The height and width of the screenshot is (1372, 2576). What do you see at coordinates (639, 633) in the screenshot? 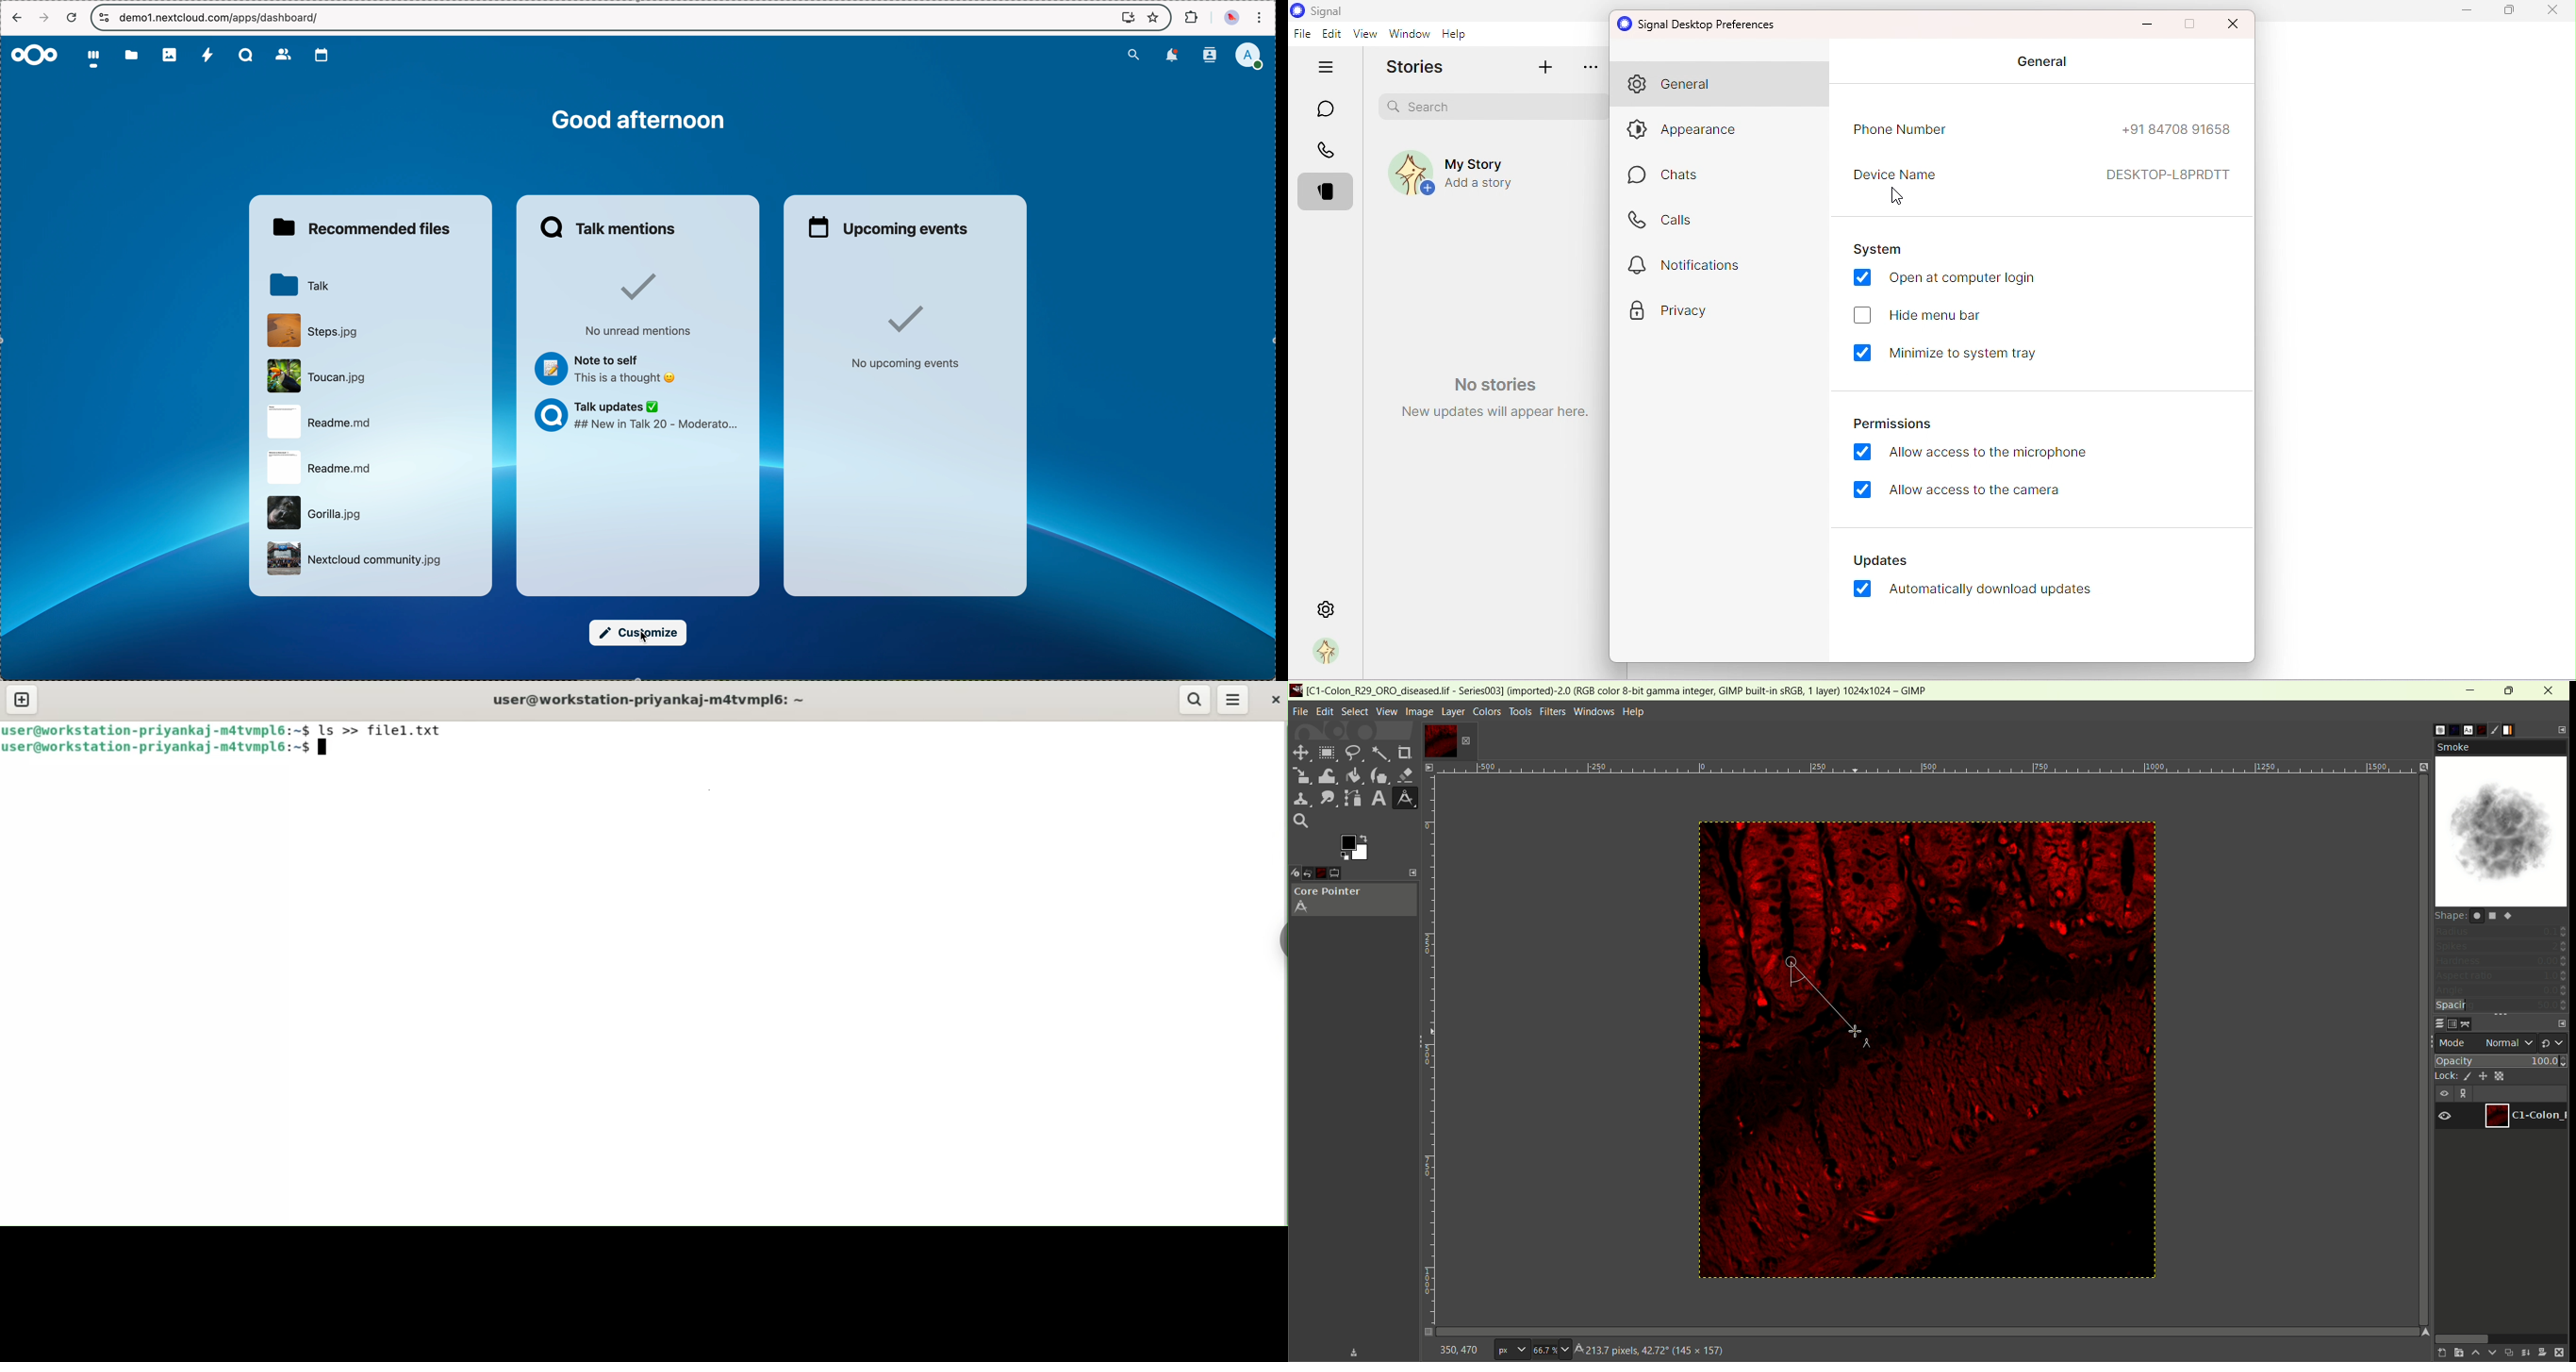
I see `click on customize button` at bounding box center [639, 633].